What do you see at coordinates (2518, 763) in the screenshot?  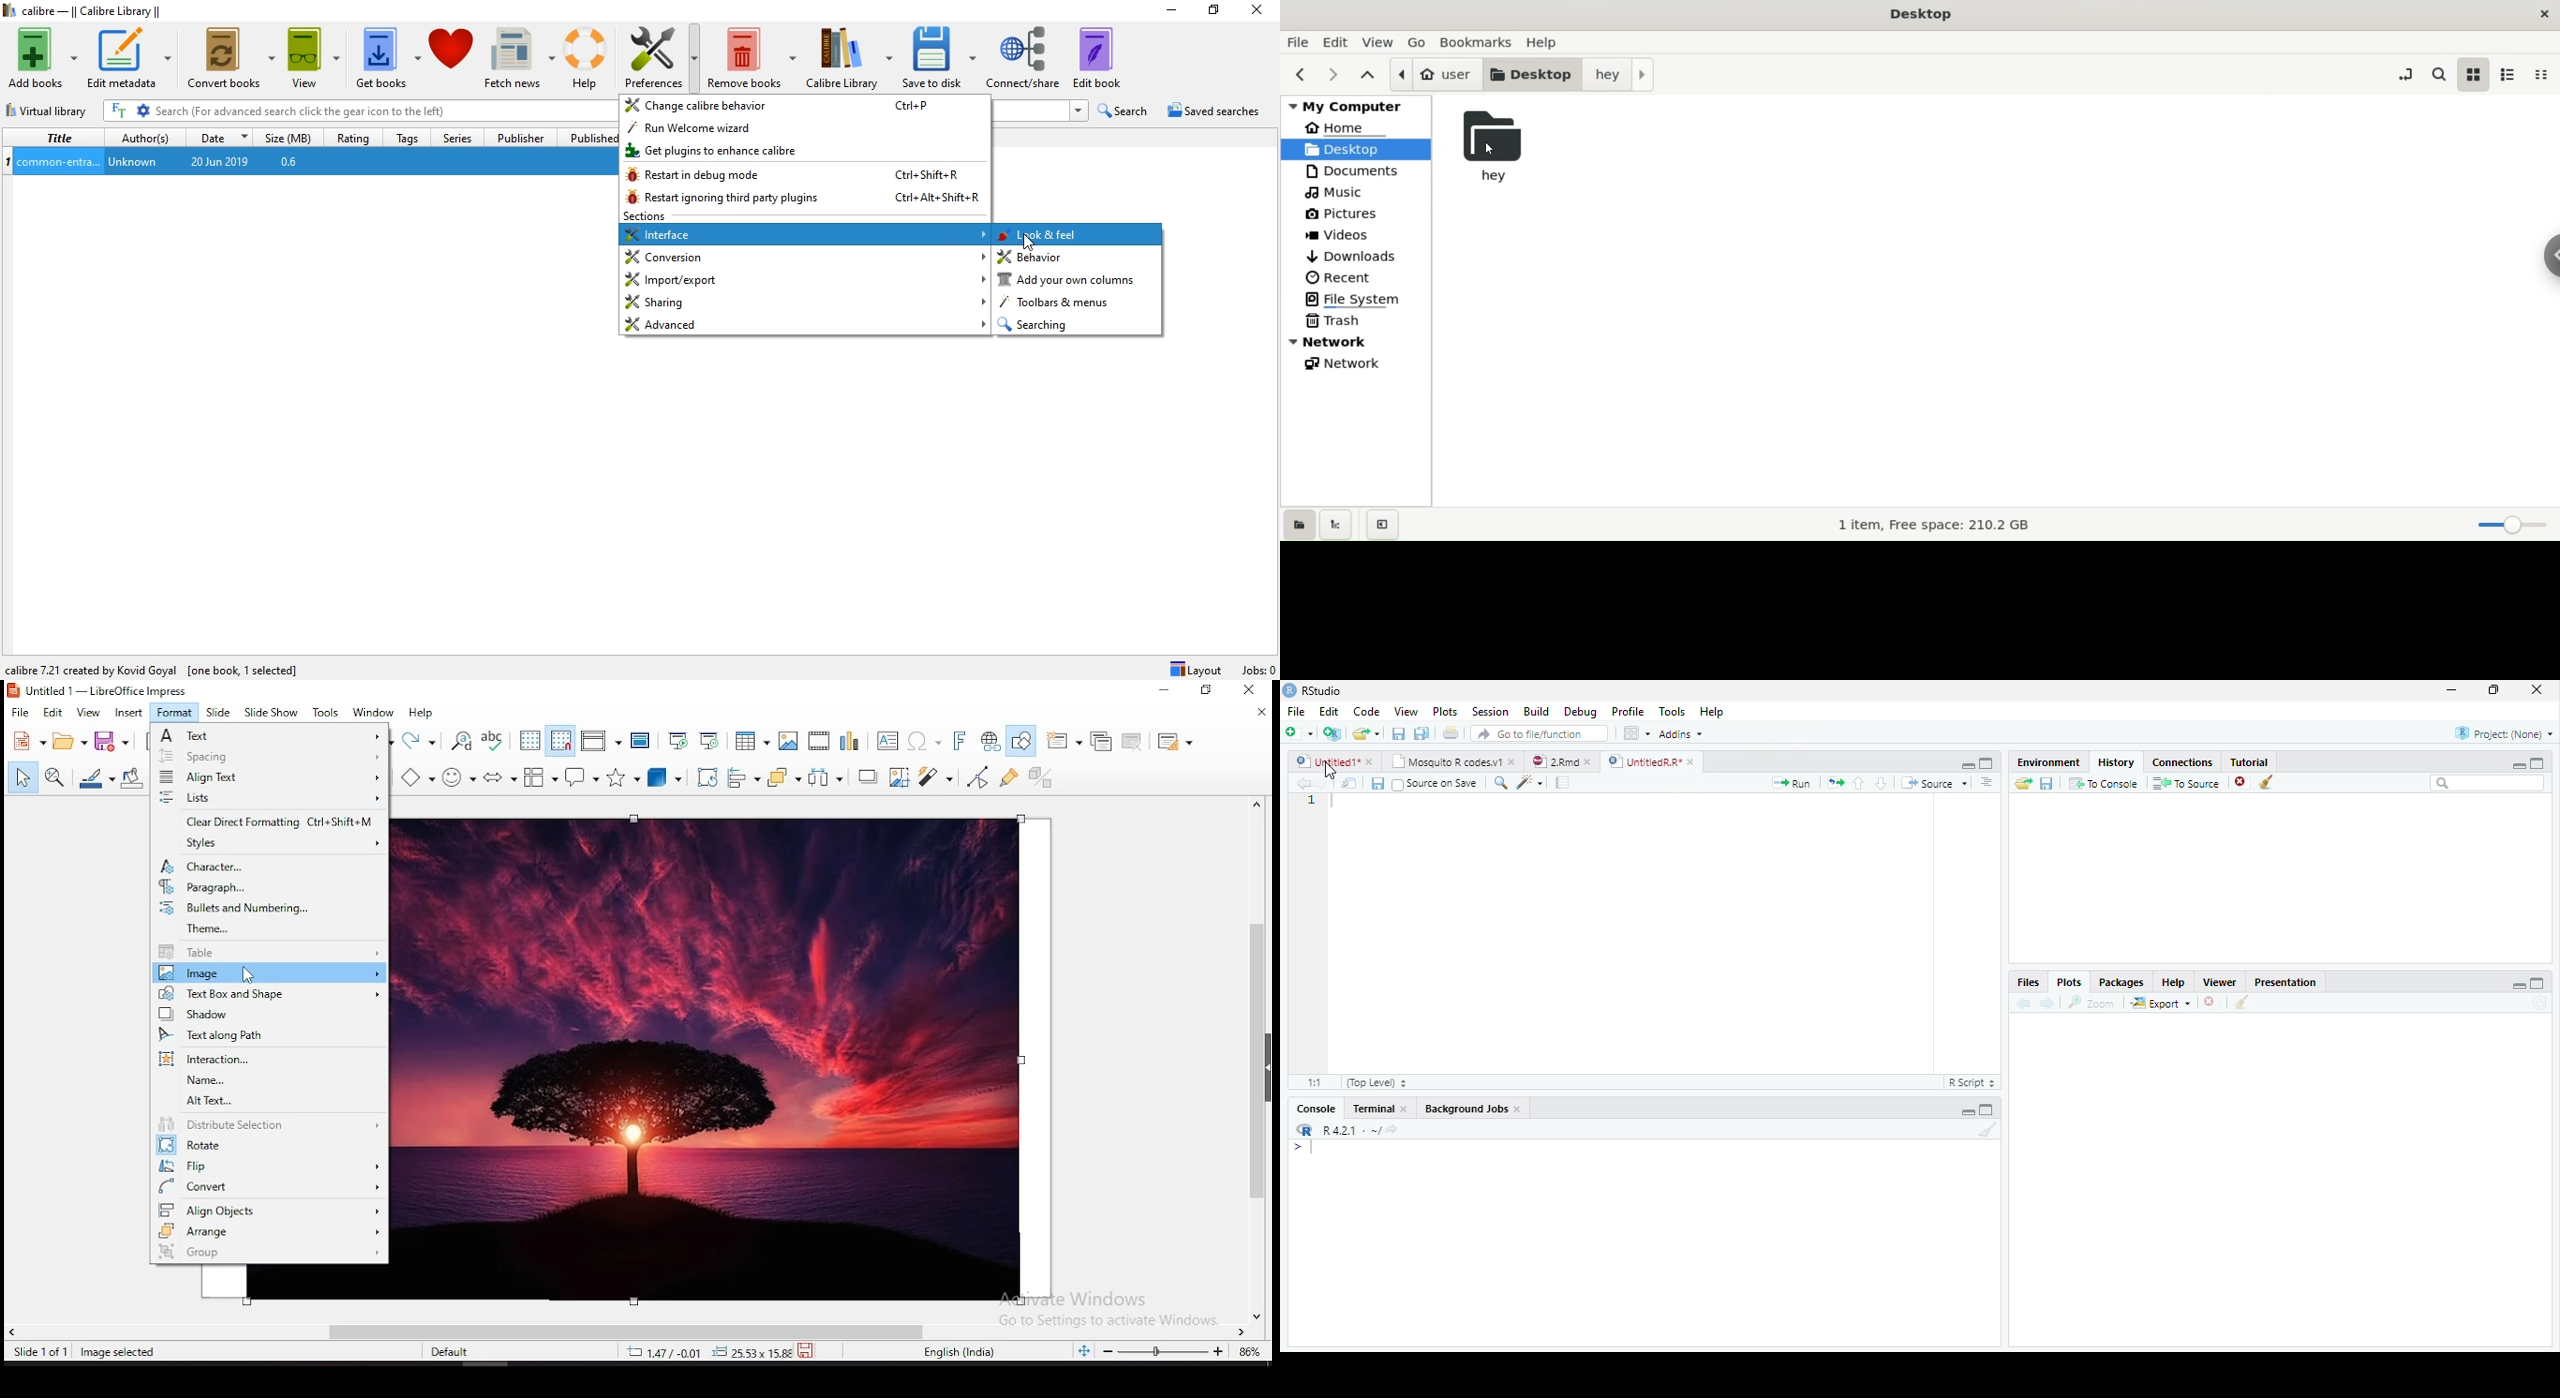 I see `Minimize` at bounding box center [2518, 763].